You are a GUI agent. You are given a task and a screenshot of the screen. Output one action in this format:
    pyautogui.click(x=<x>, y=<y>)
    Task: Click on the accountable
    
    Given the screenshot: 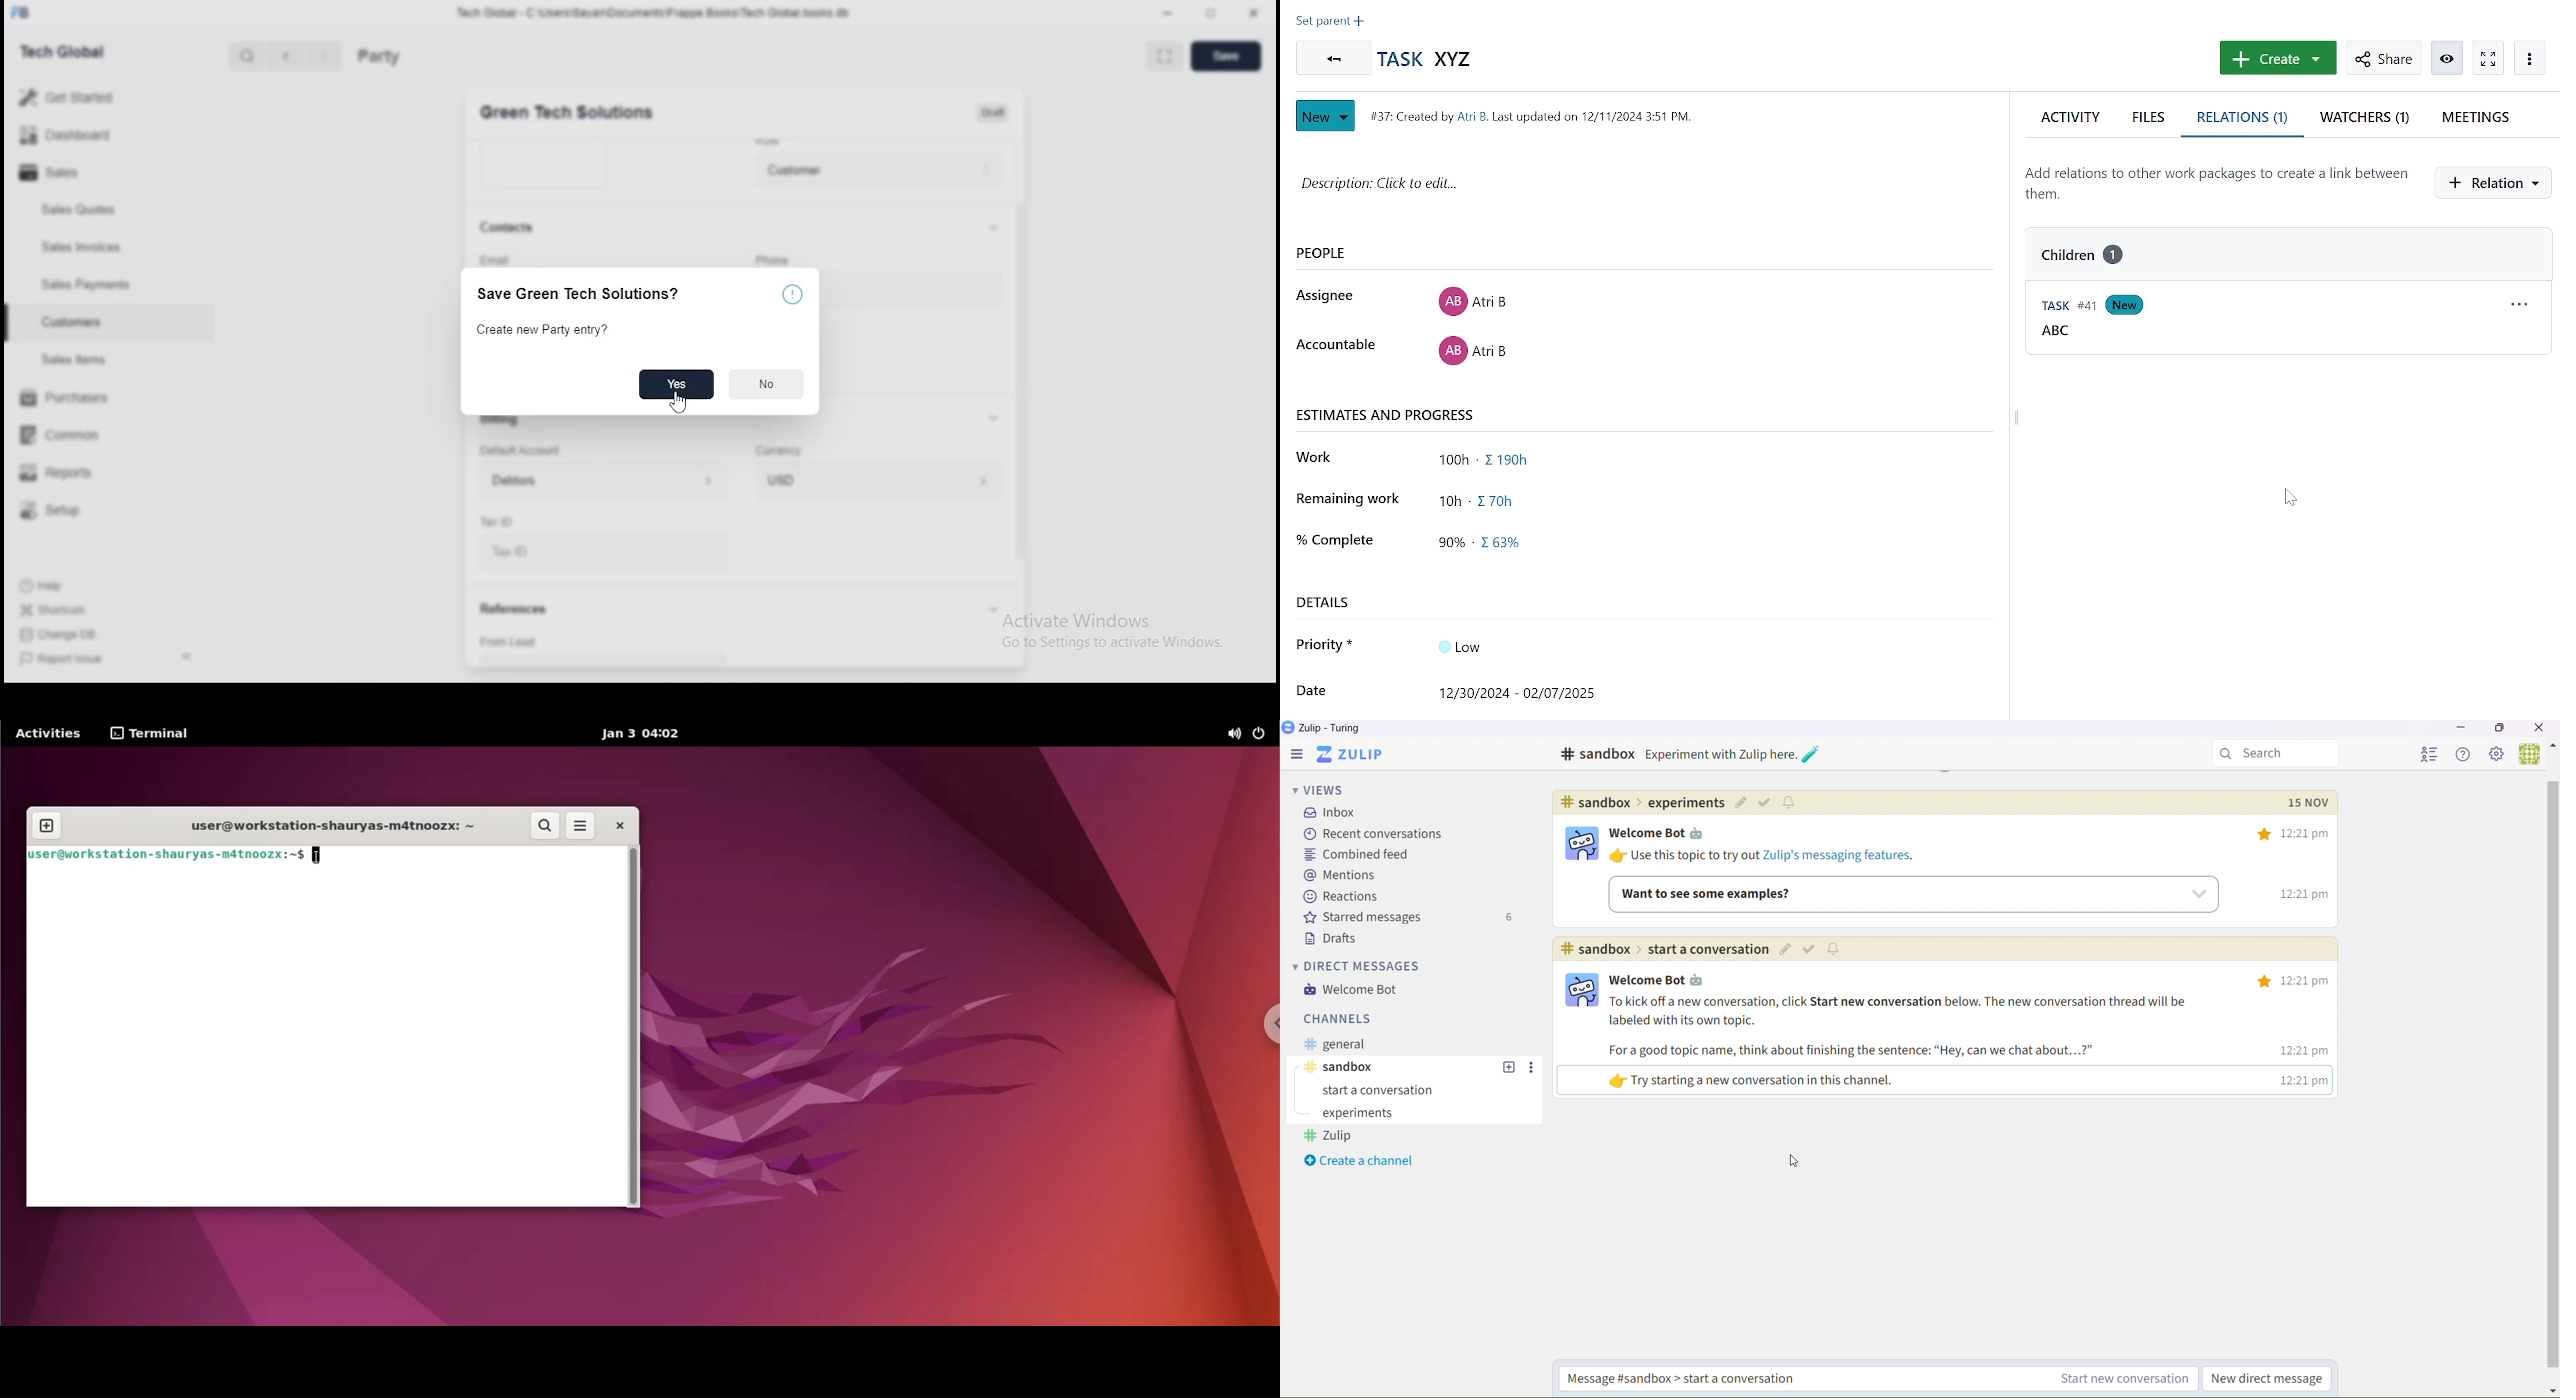 What is the action you would take?
    pyautogui.click(x=1335, y=346)
    